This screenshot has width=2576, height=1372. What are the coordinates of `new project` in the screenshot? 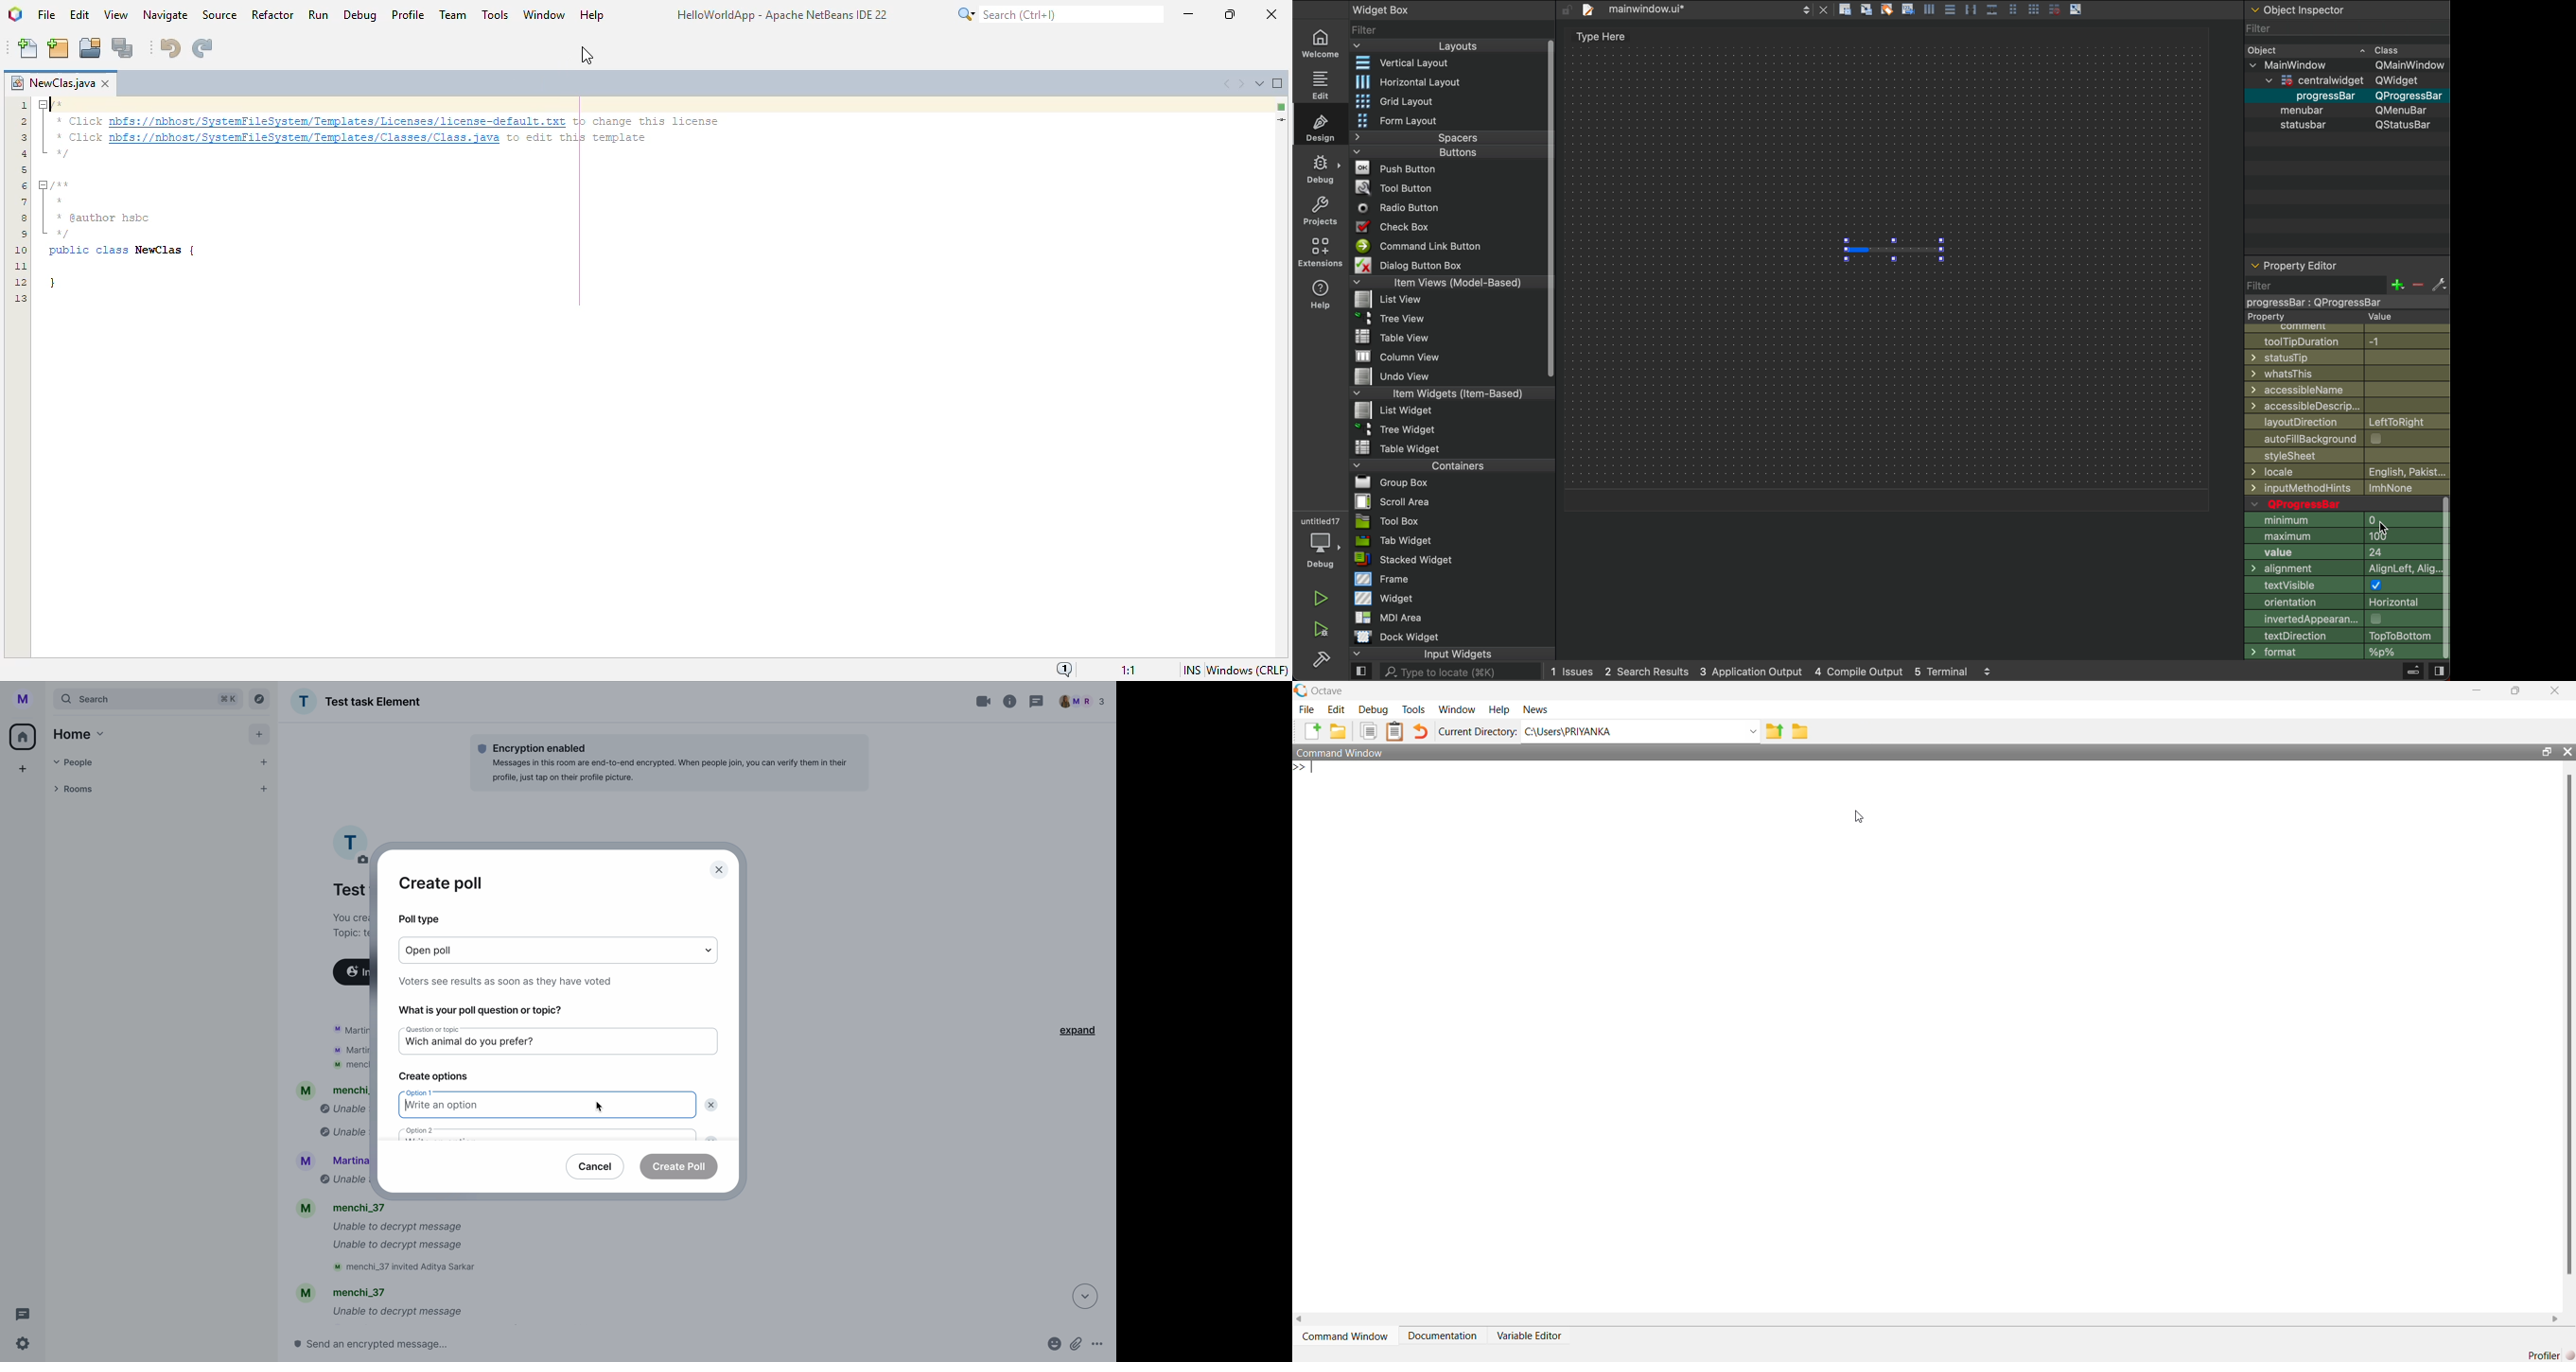 It's located at (59, 47).